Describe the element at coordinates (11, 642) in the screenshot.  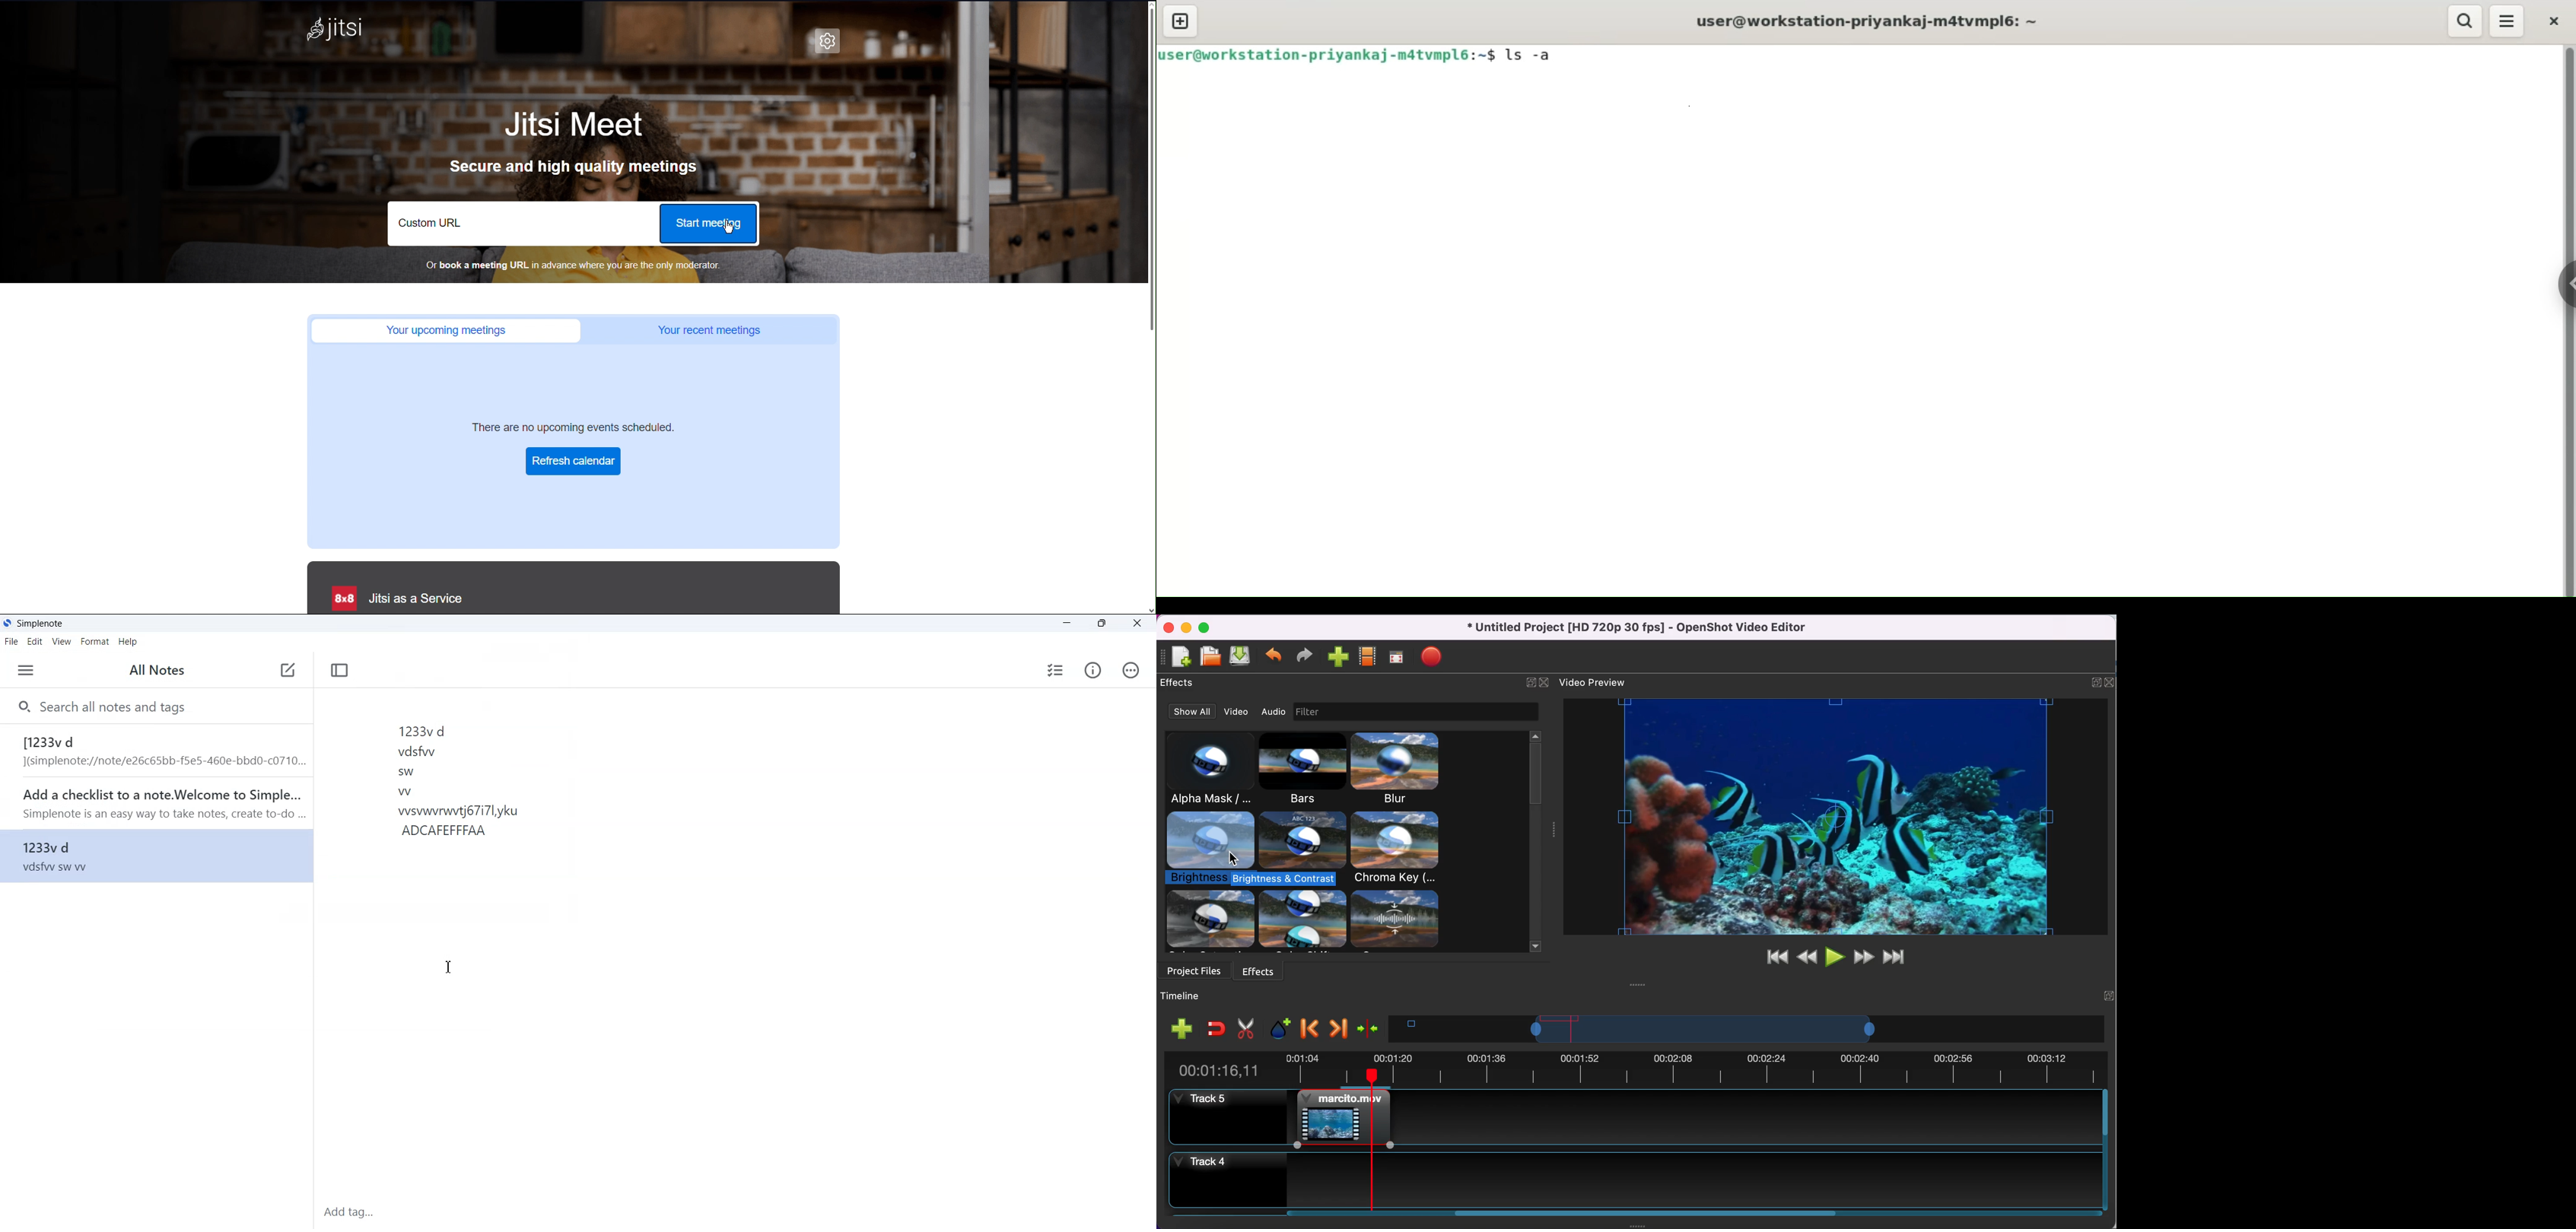
I see `File` at that location.